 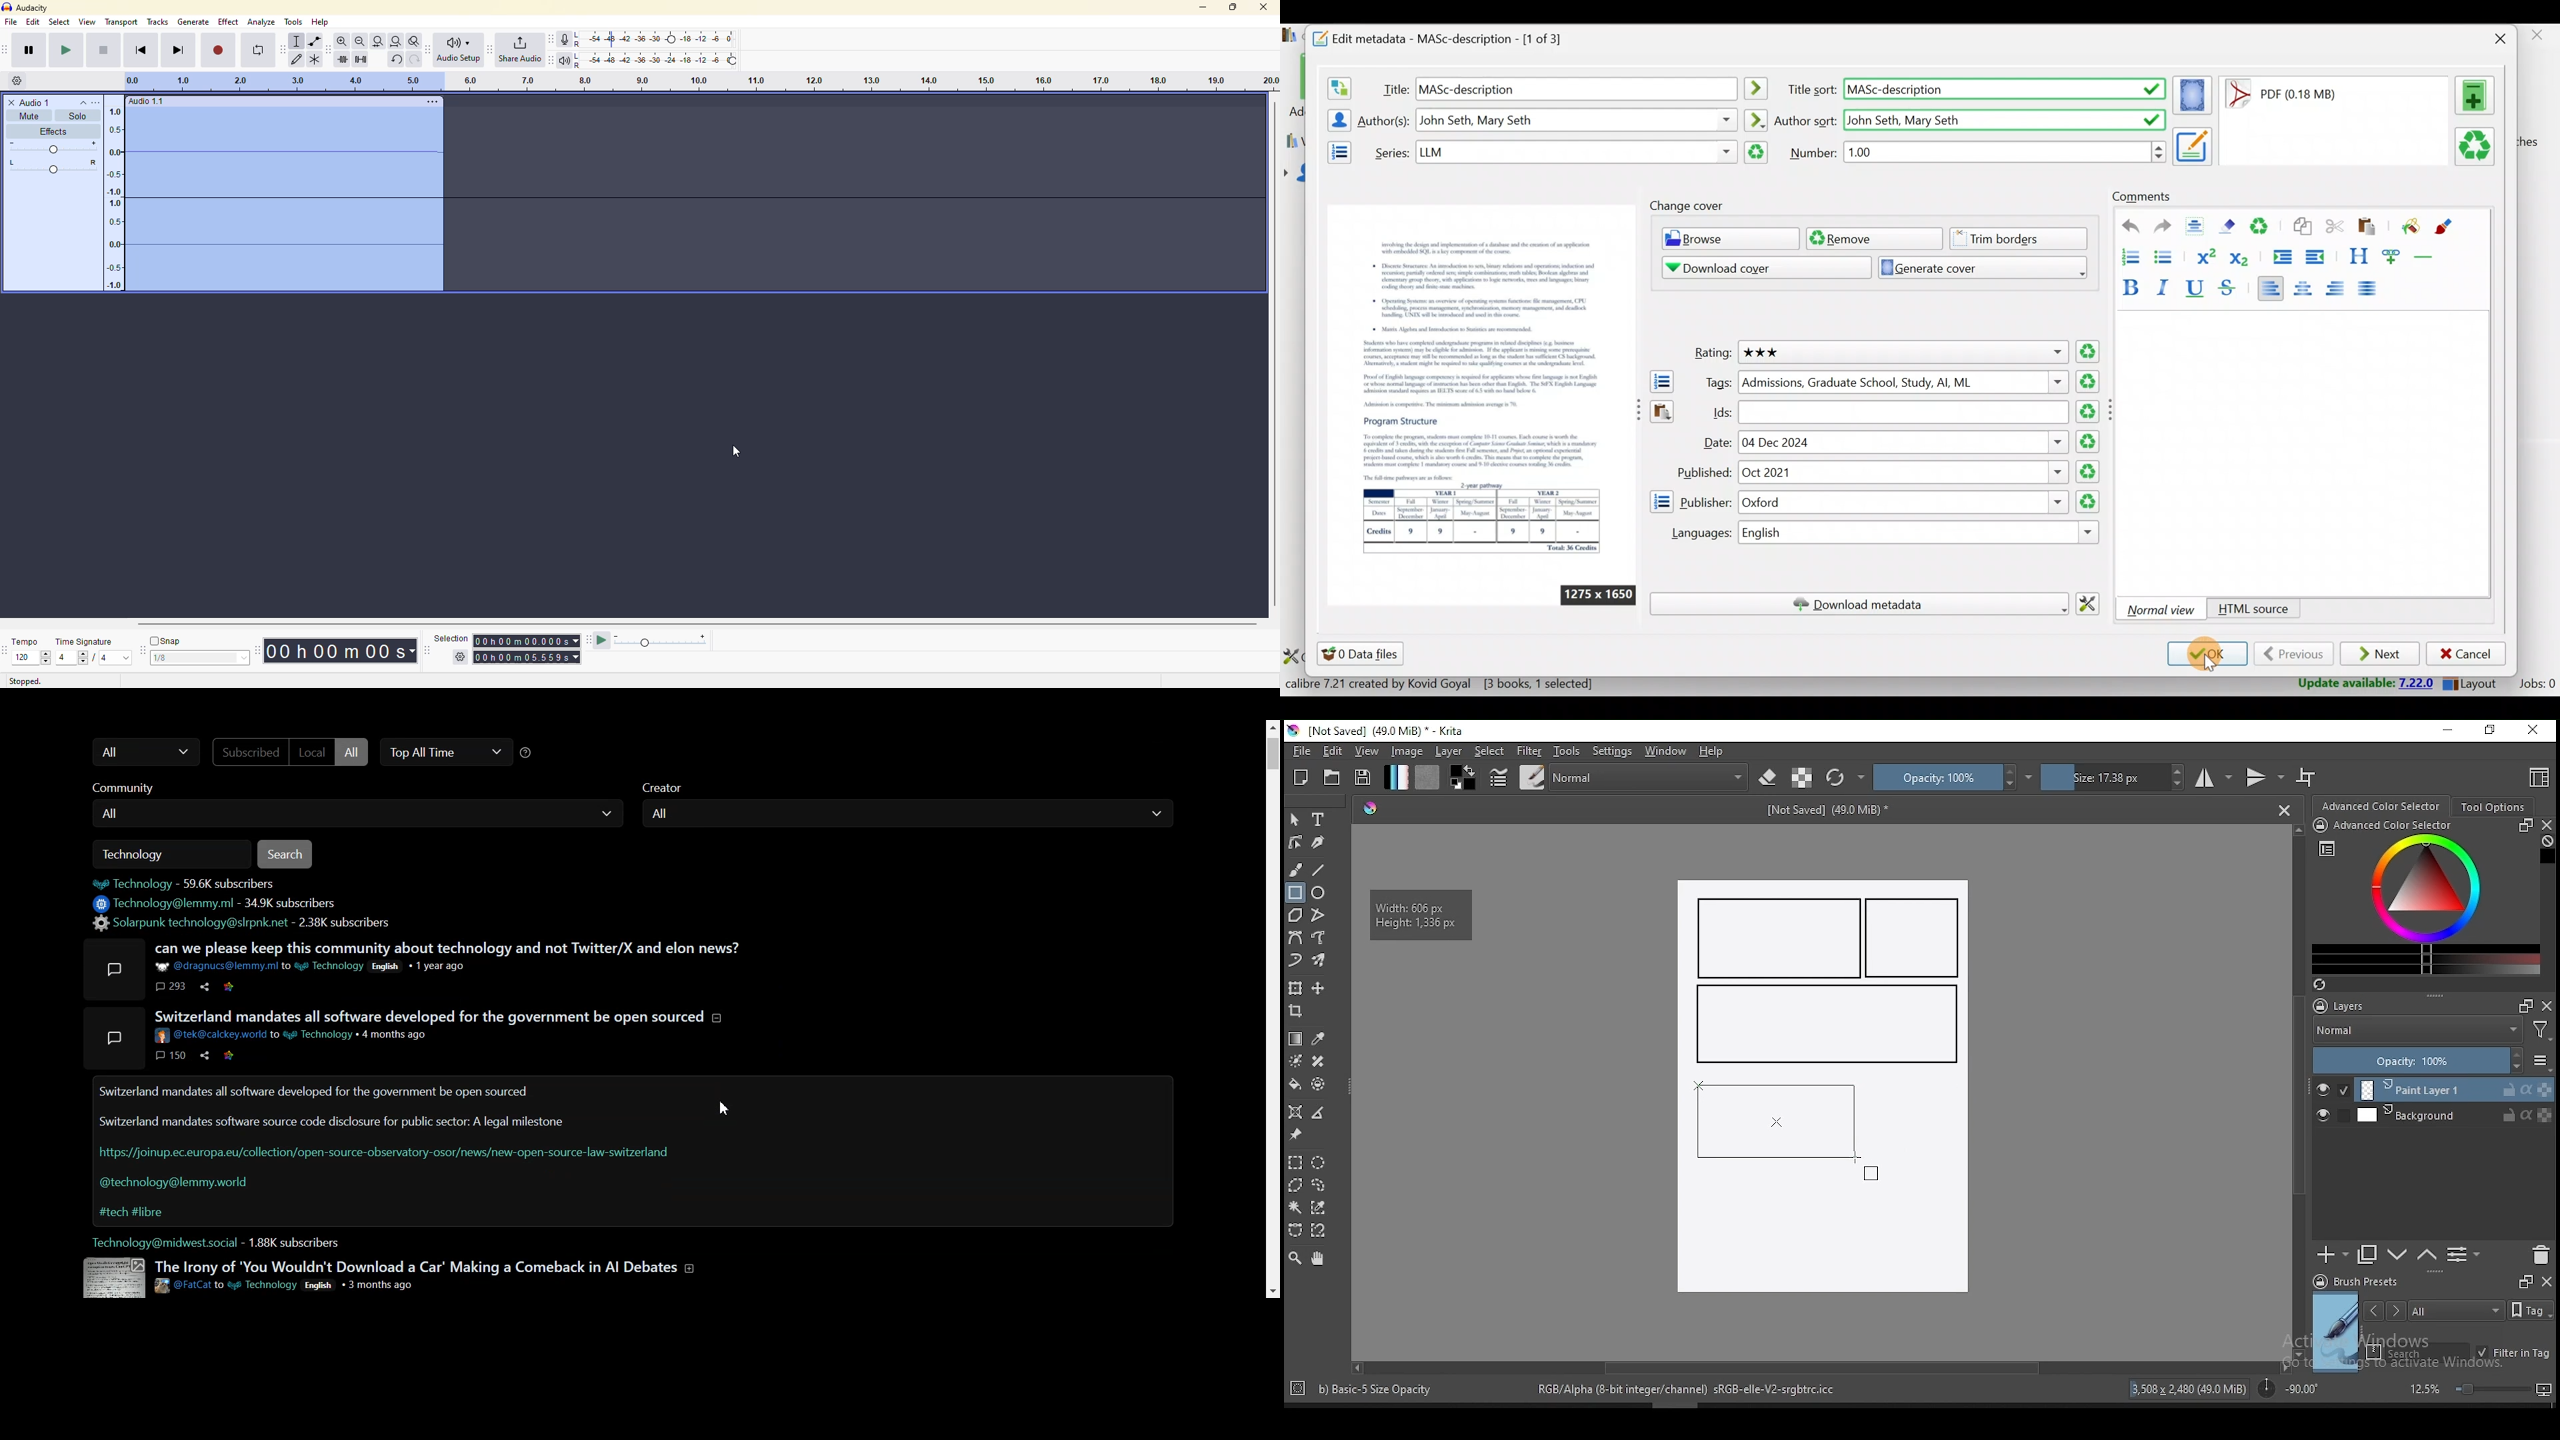 What do you see at coordinates (1714, 382) in the screenshot?
I see `Tags` at bounding box center [1714, 382].